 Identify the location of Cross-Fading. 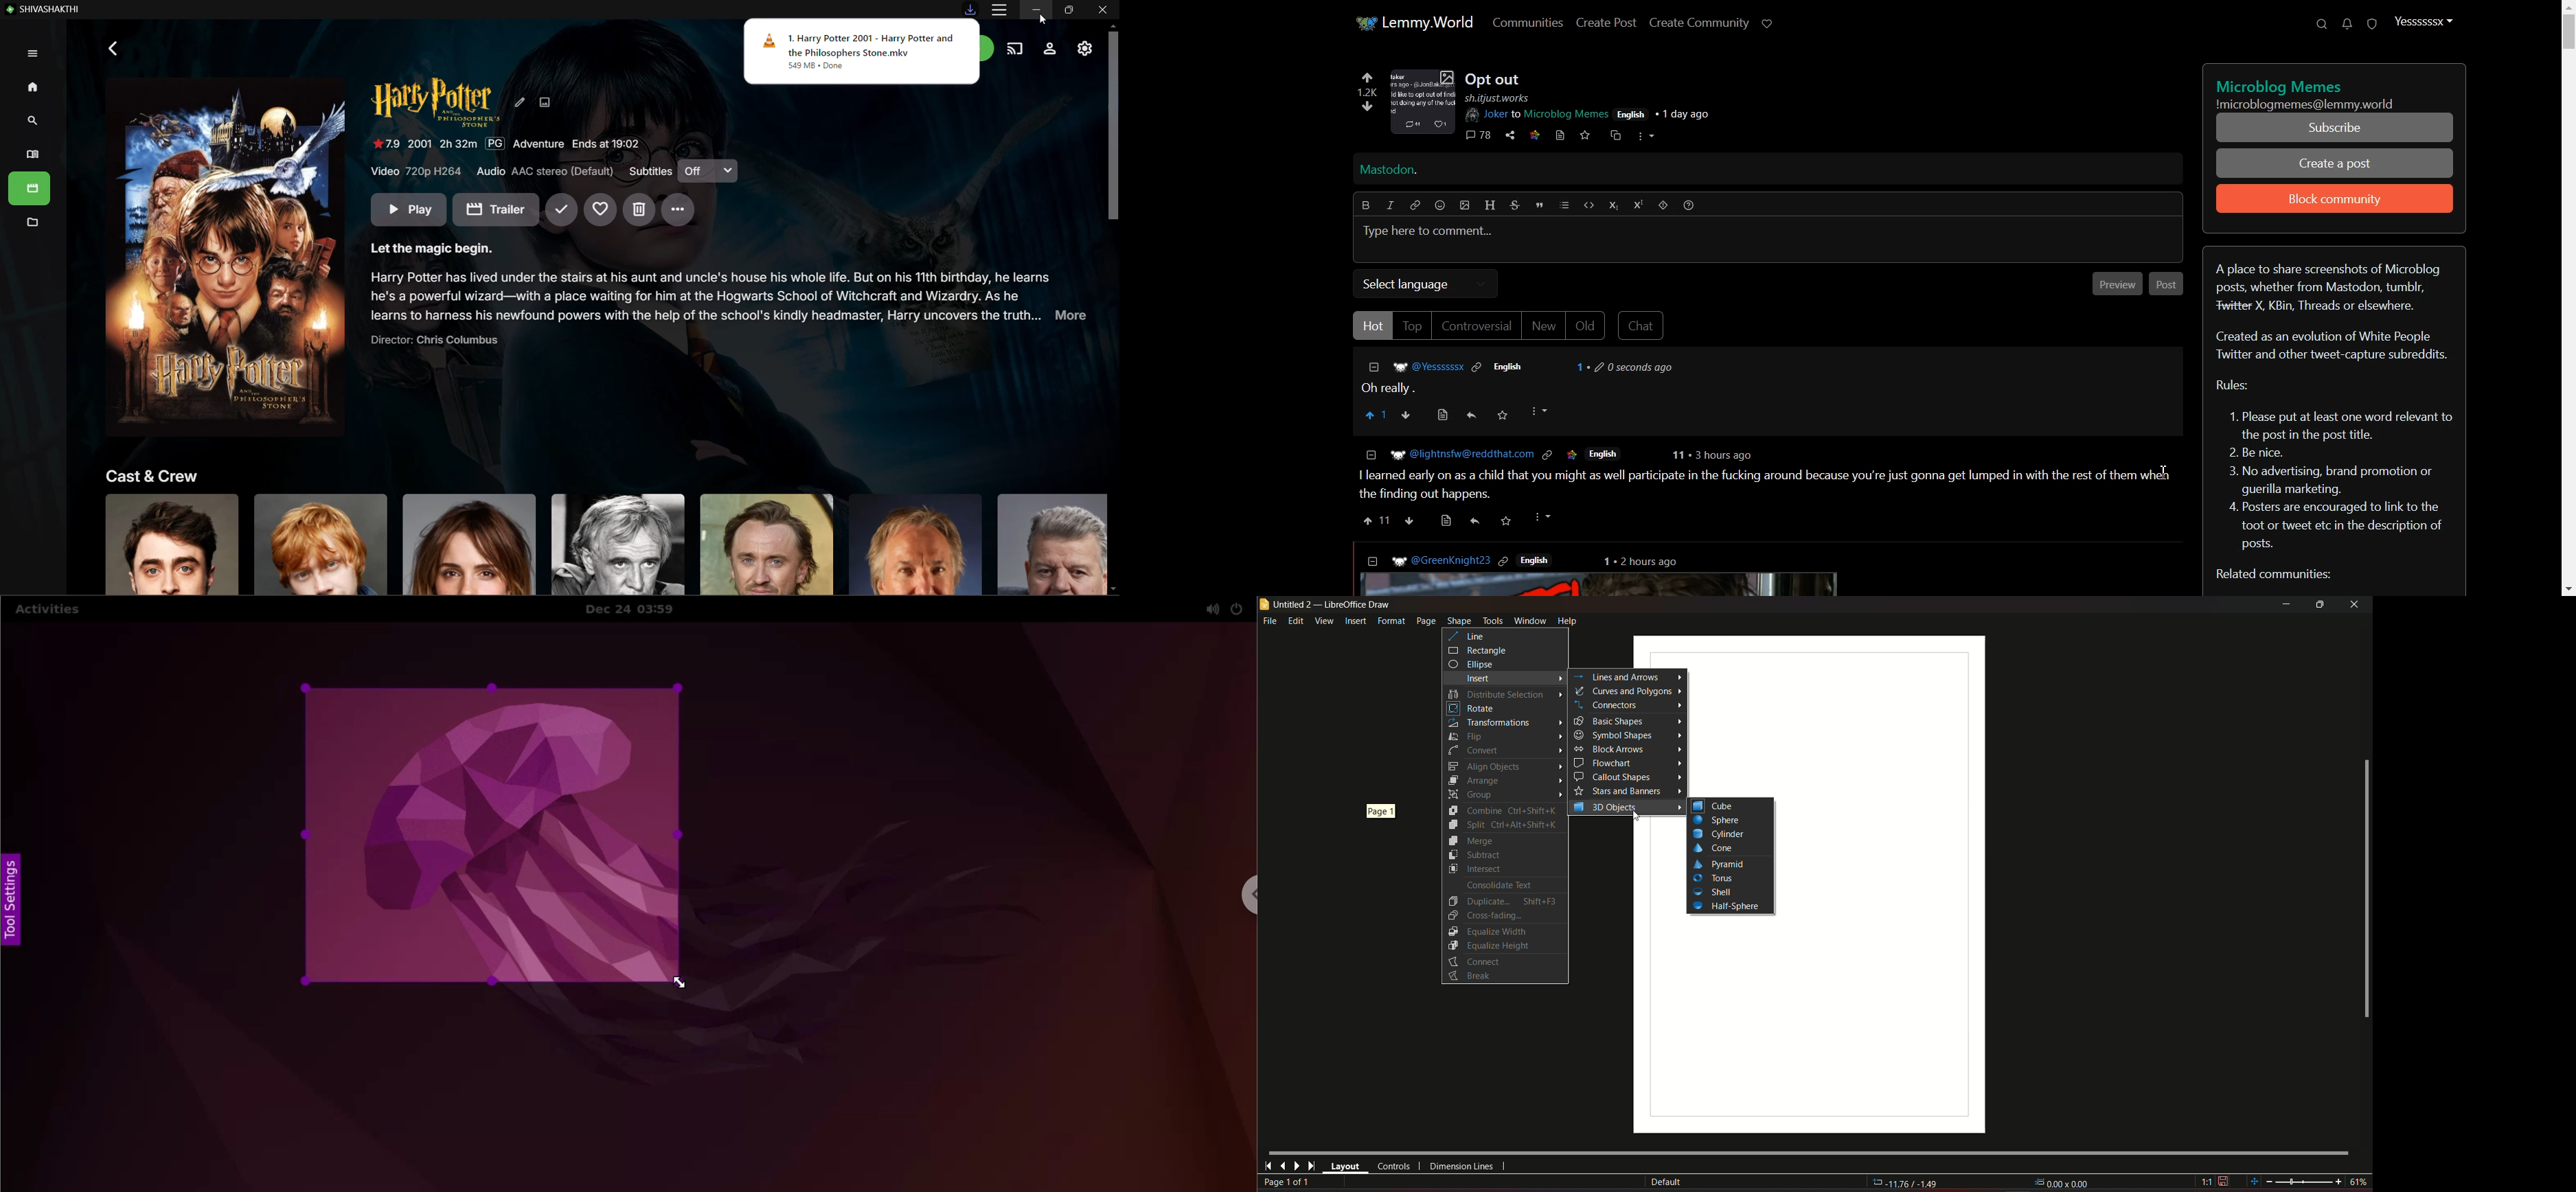
(1487, 915).